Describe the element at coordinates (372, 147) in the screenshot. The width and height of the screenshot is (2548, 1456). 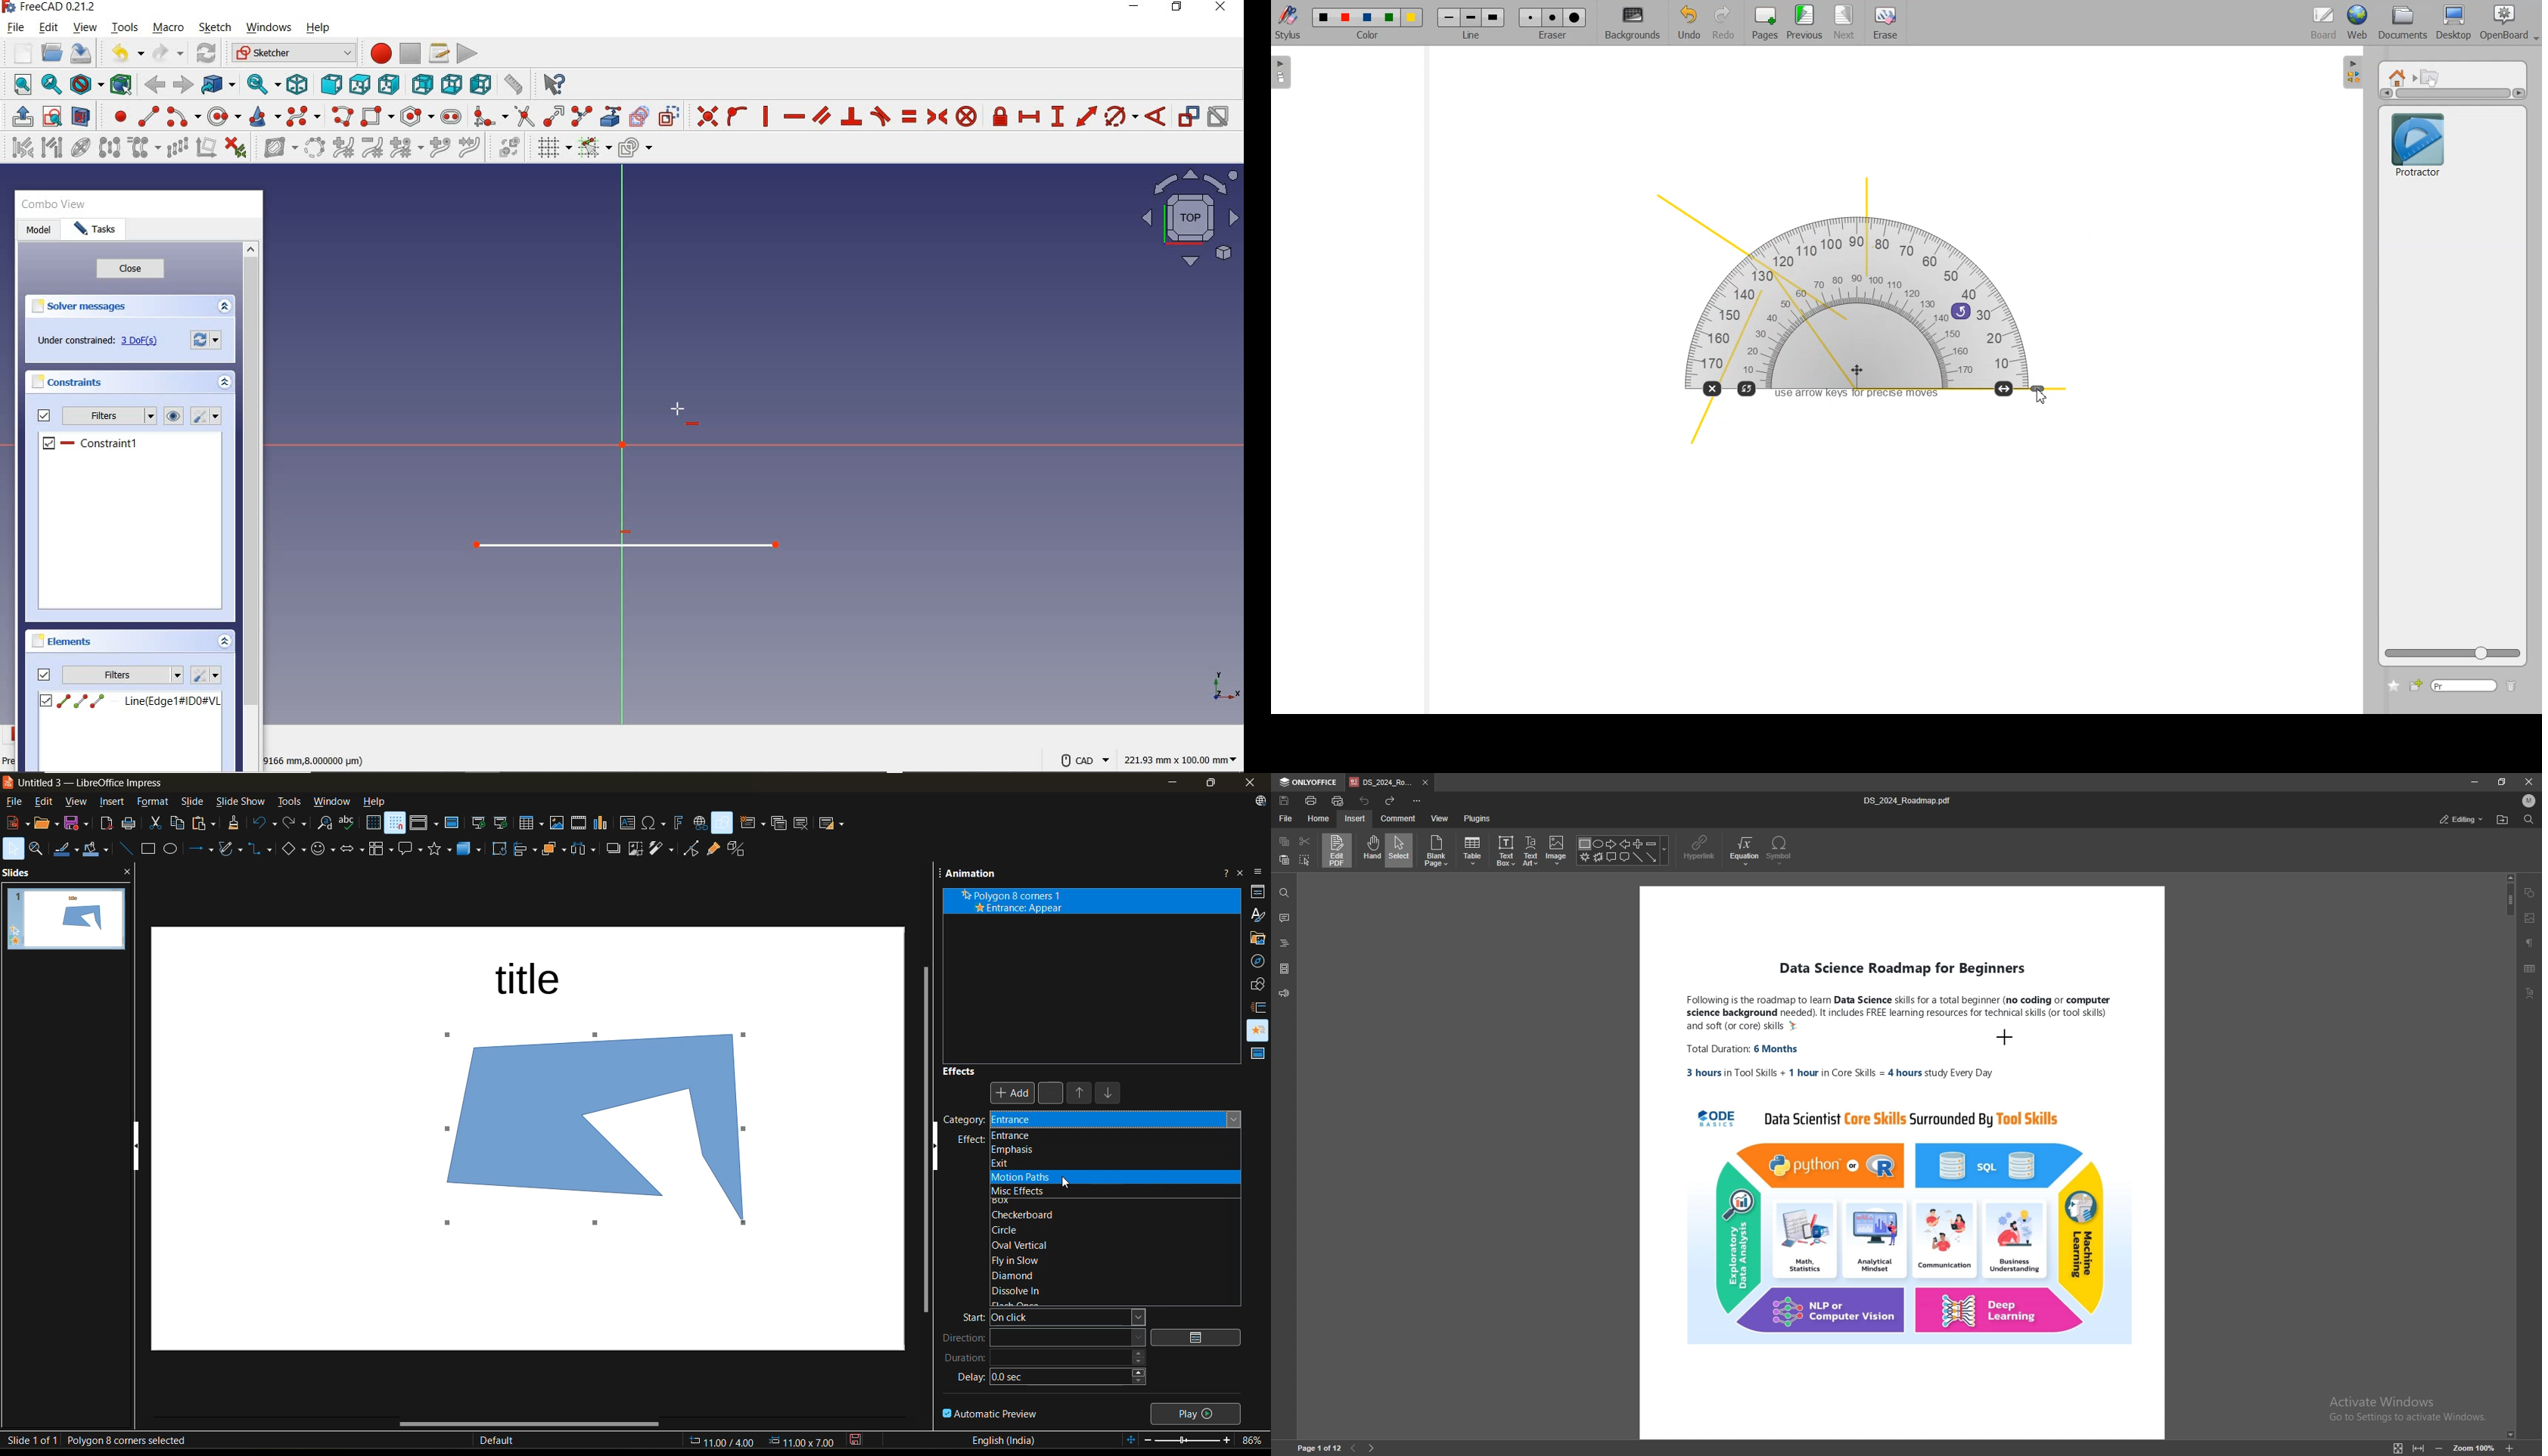
I see `DECREASE B-SPLINE DEGREE` at that location.